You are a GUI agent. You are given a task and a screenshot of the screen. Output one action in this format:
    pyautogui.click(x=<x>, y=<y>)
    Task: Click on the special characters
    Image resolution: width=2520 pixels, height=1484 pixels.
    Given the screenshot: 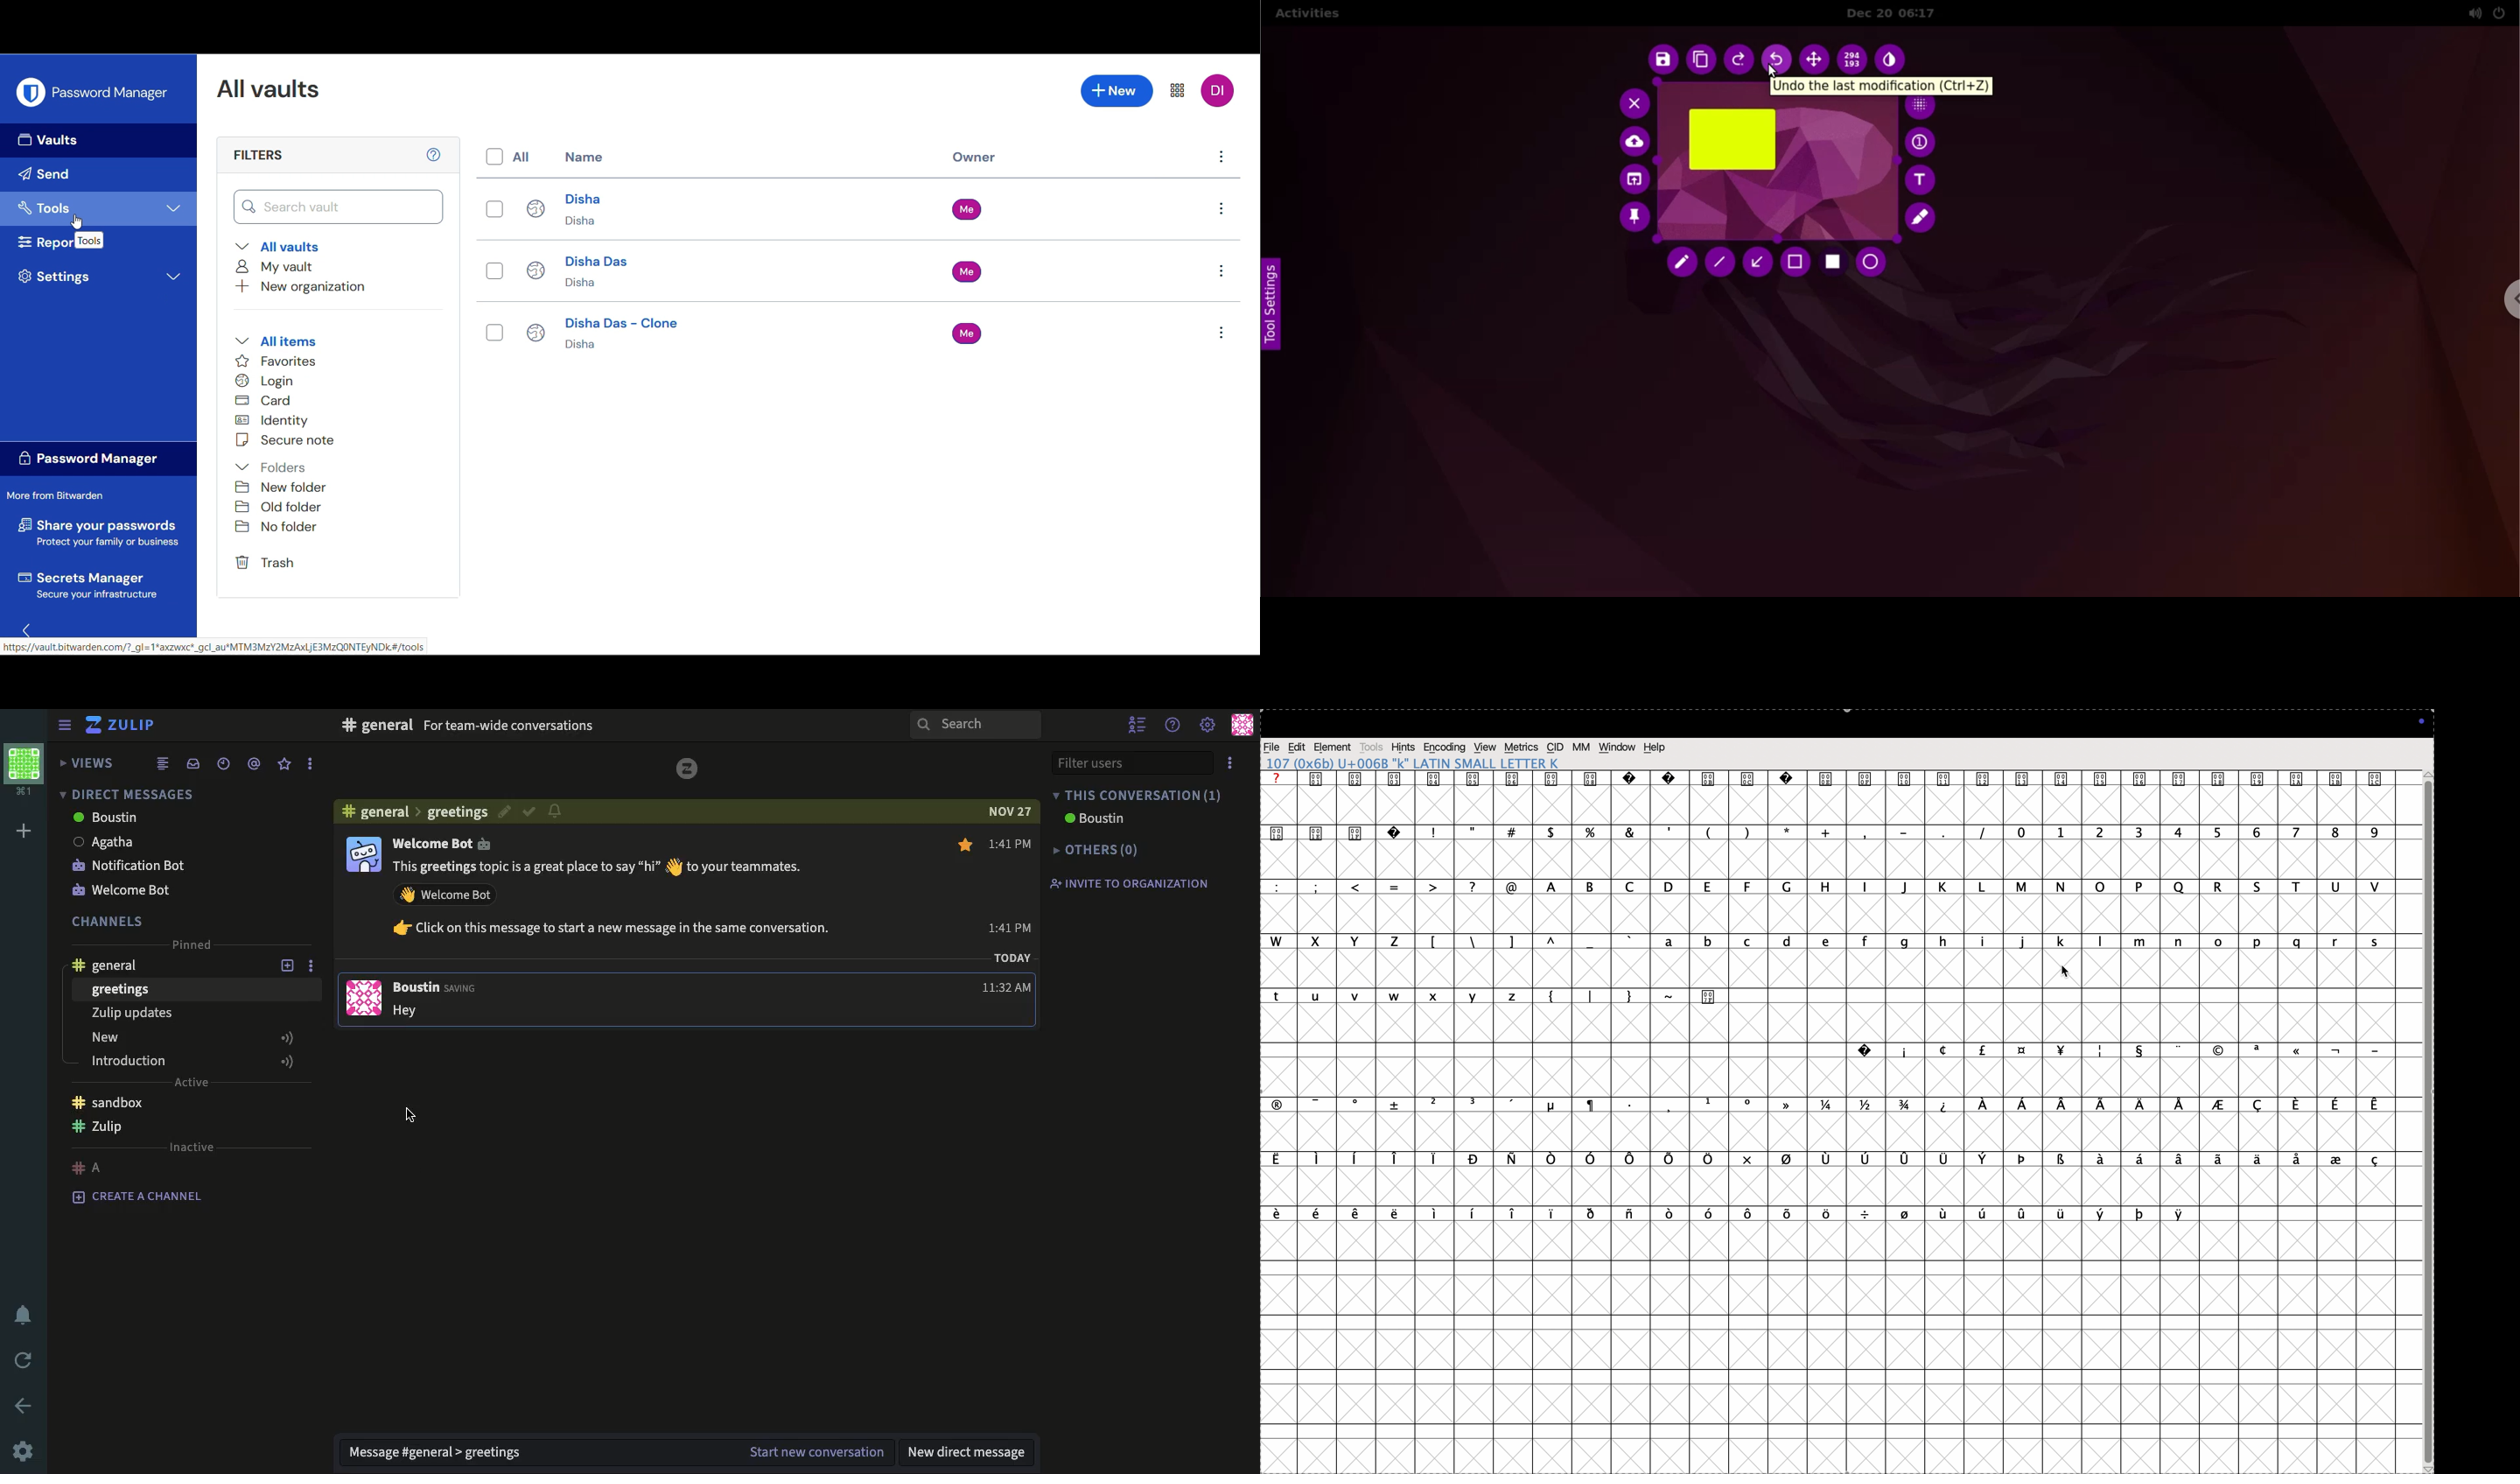 What is the action you would take?
    pyautogui.click(x=1496, y=833)
    